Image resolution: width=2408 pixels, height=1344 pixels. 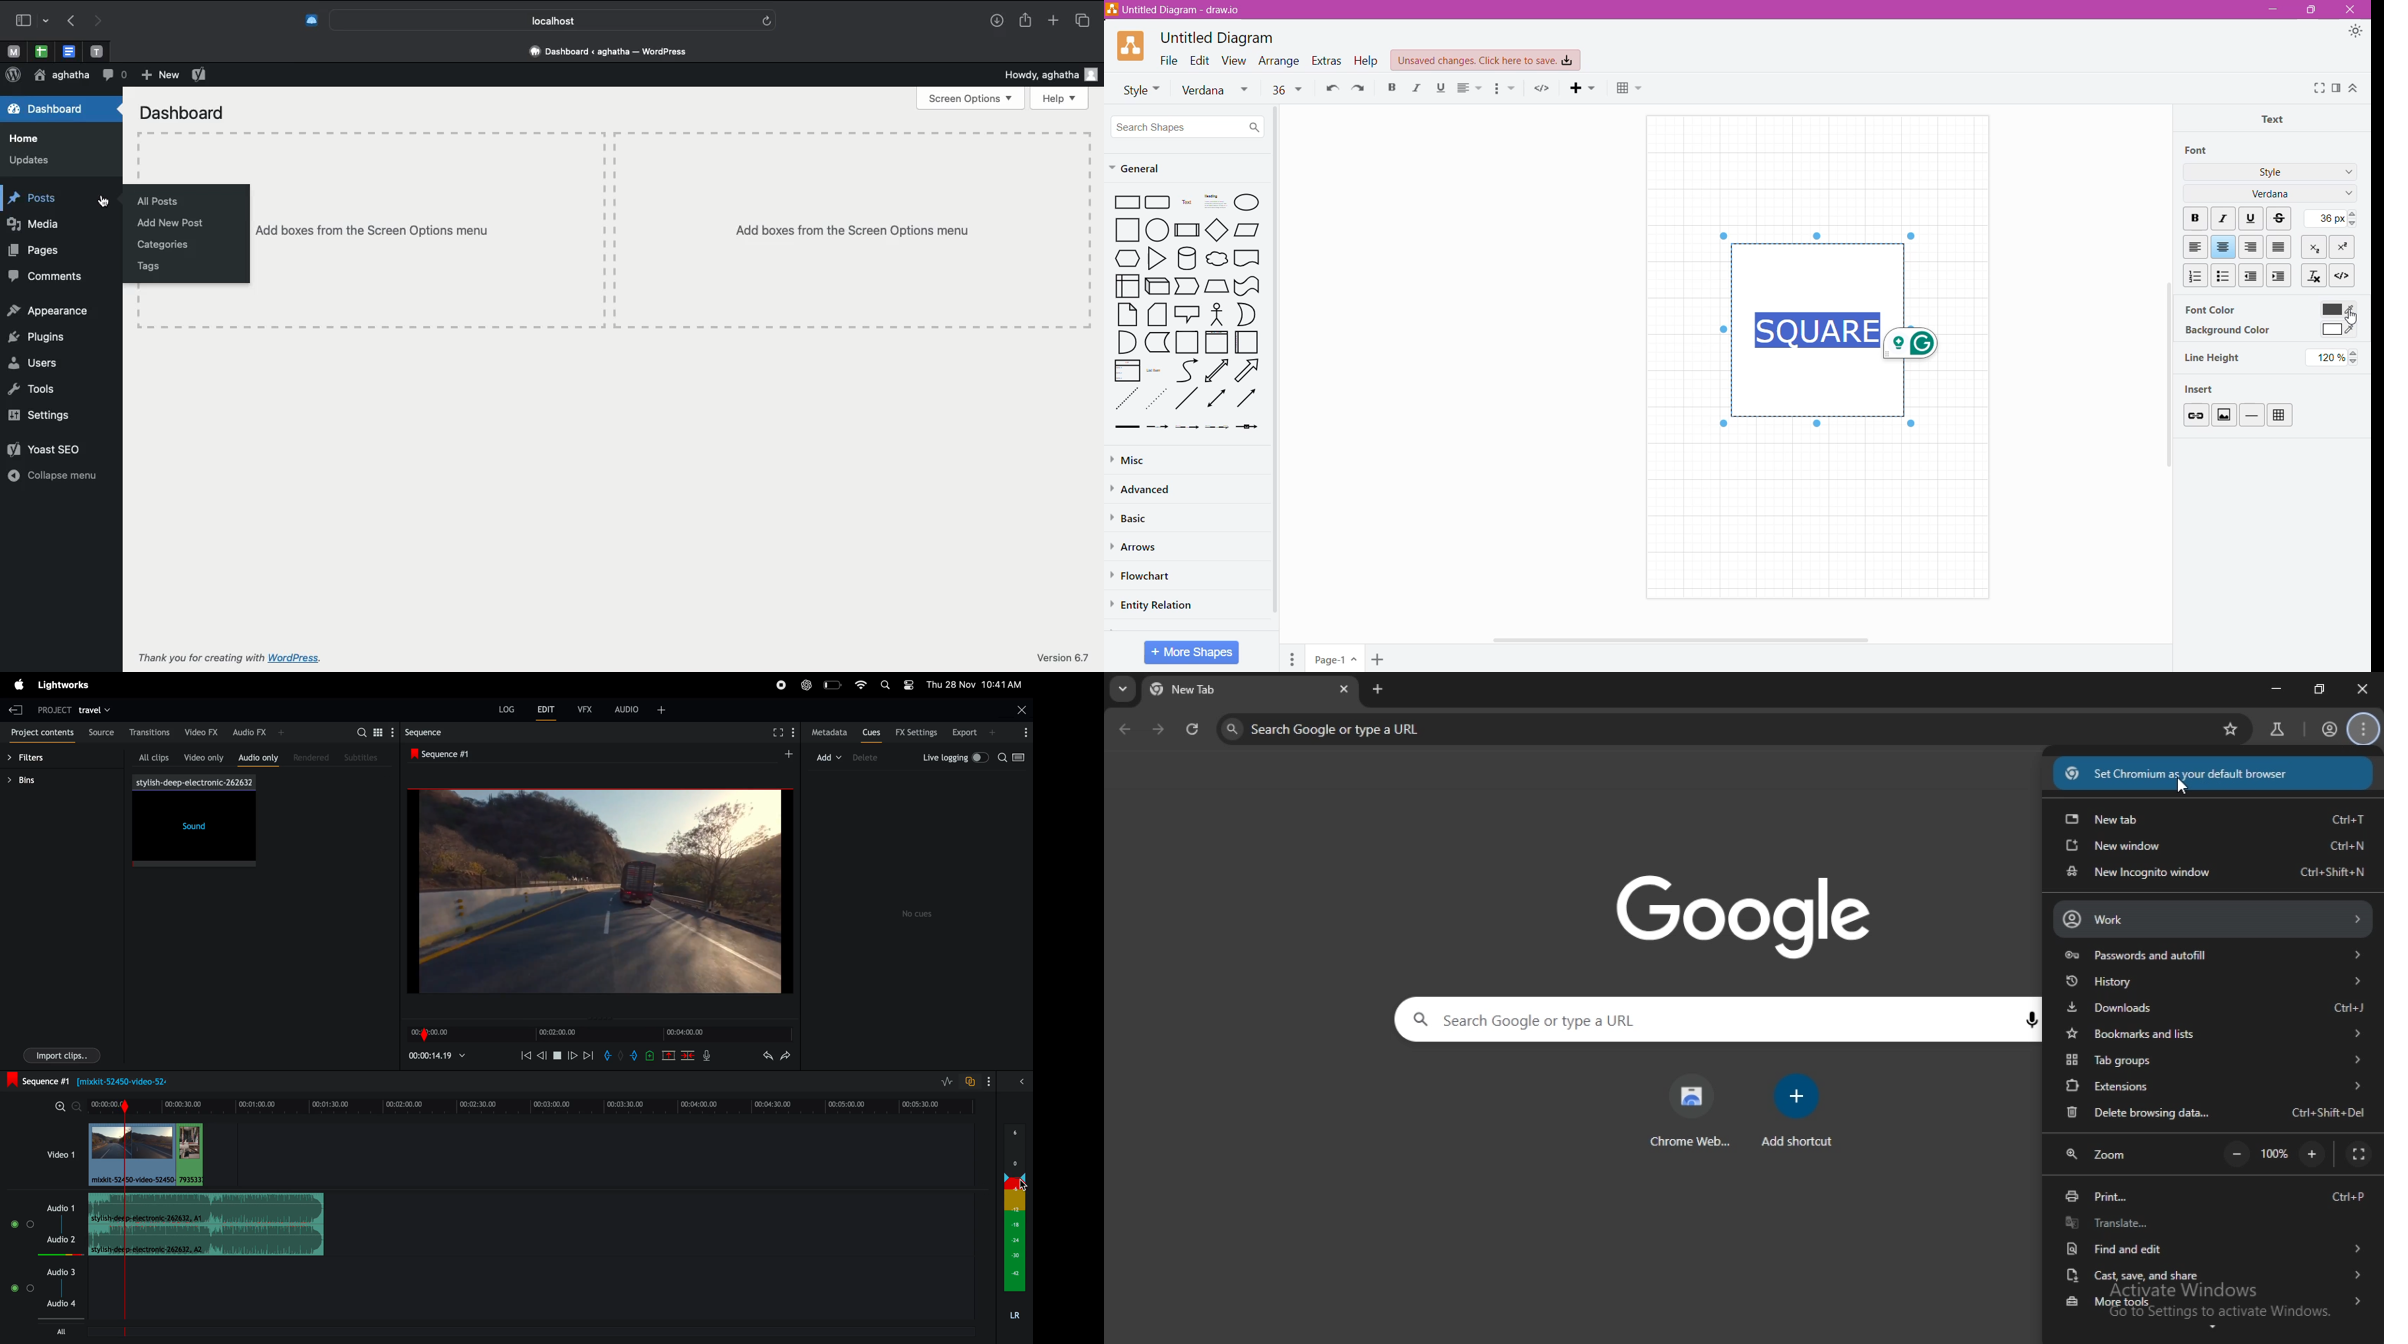 I want to click on Search Google or type a URL, so click(x=1712, y=729).